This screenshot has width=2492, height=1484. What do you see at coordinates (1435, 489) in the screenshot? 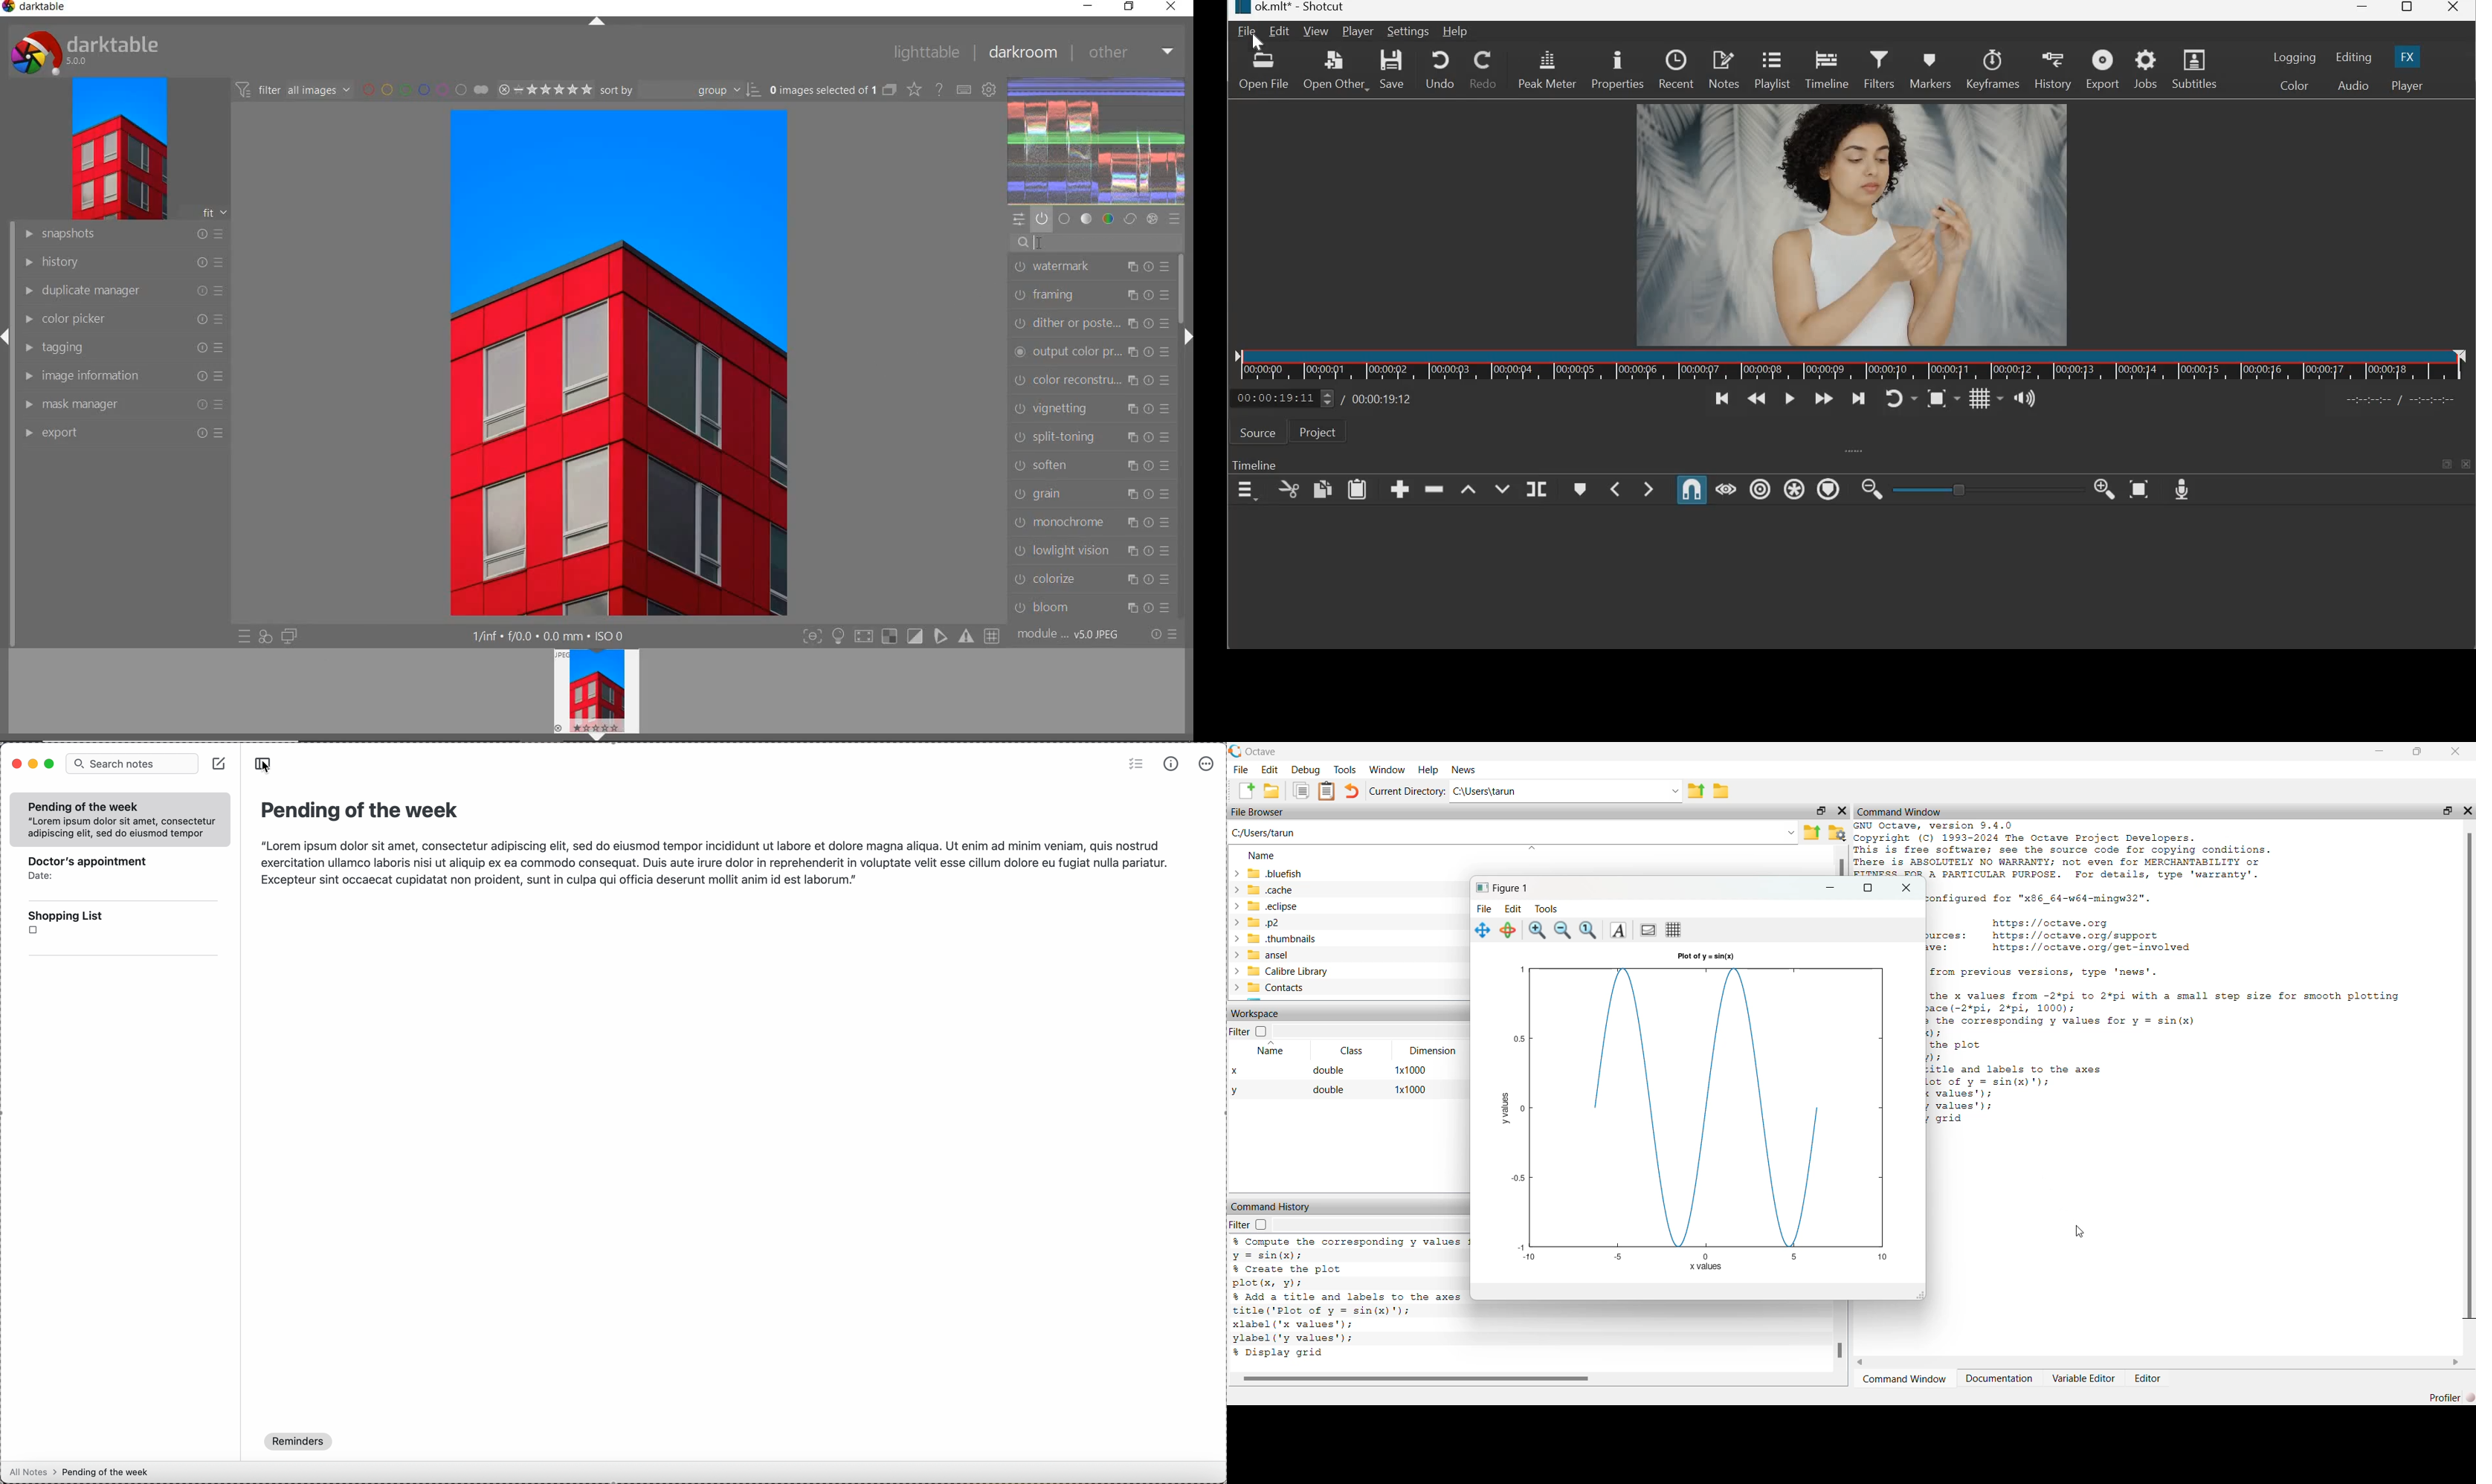
I see `ripple delete` at bounding box center [1435, 489].